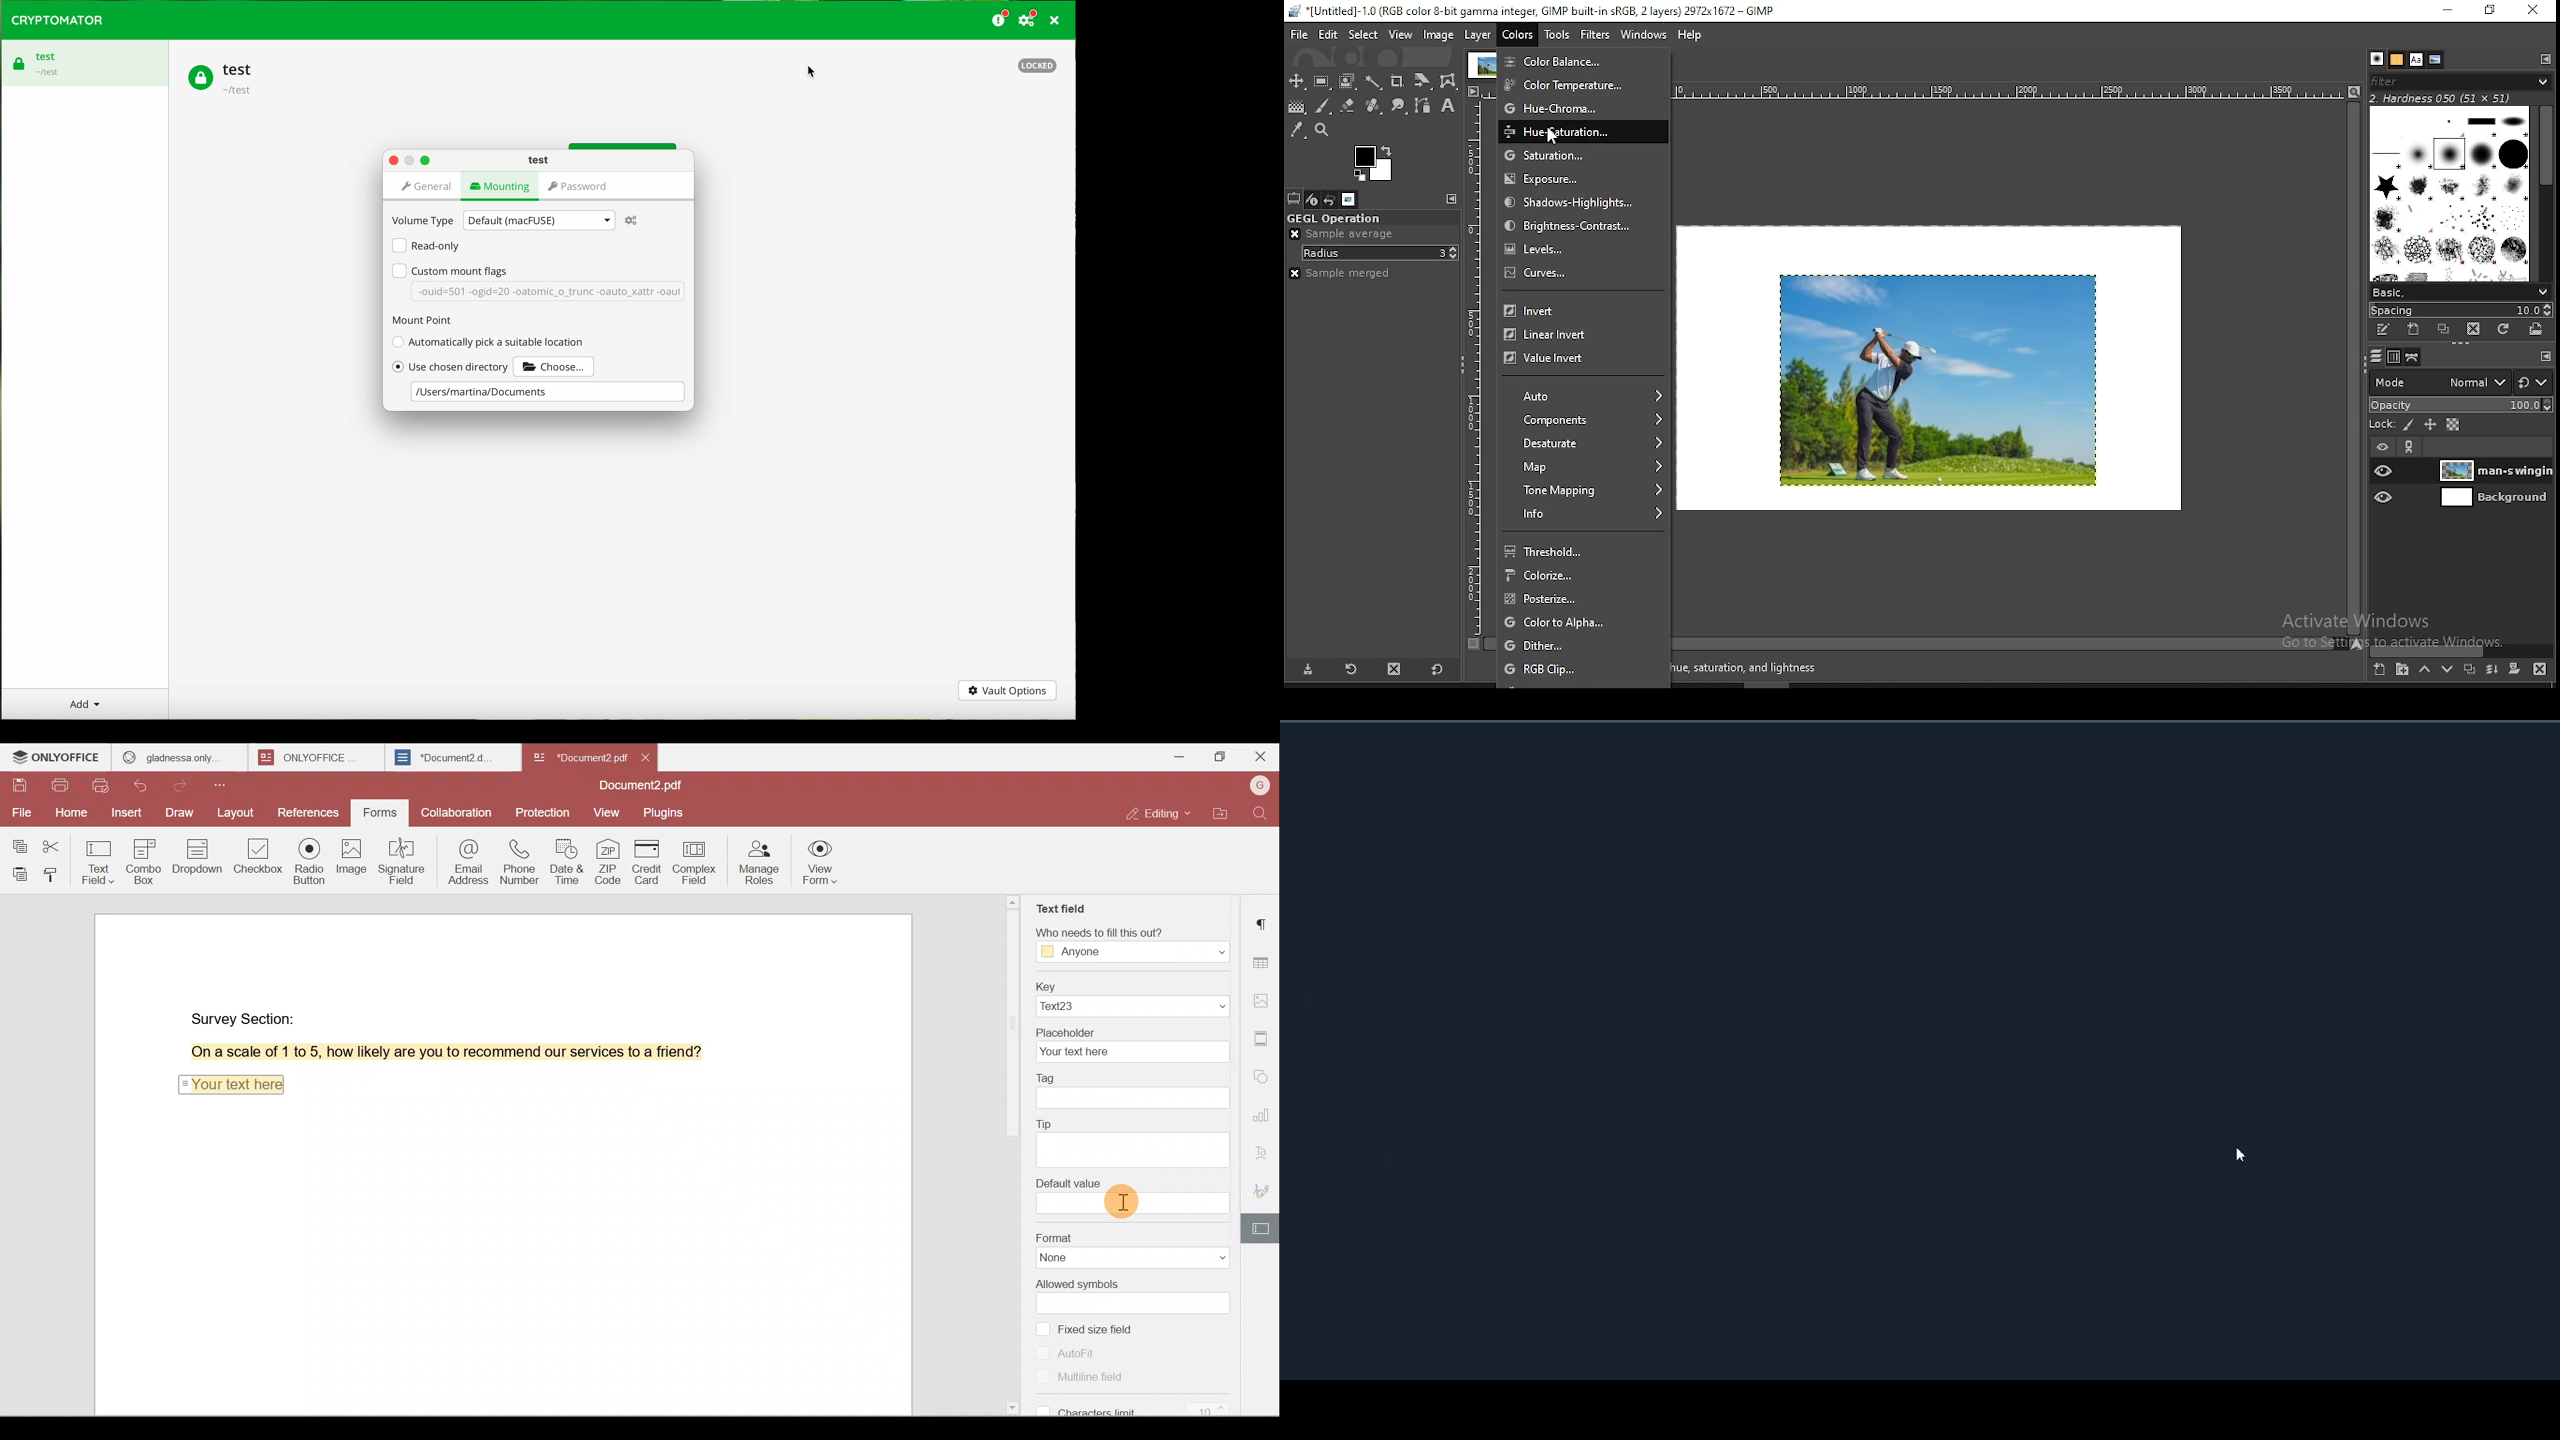 This screenshot has width=2576, height=1456. What do you see at coordinates (2241, 1155) in the screenshot?
I see `Cursor` at bounding box center [2241, 1155].